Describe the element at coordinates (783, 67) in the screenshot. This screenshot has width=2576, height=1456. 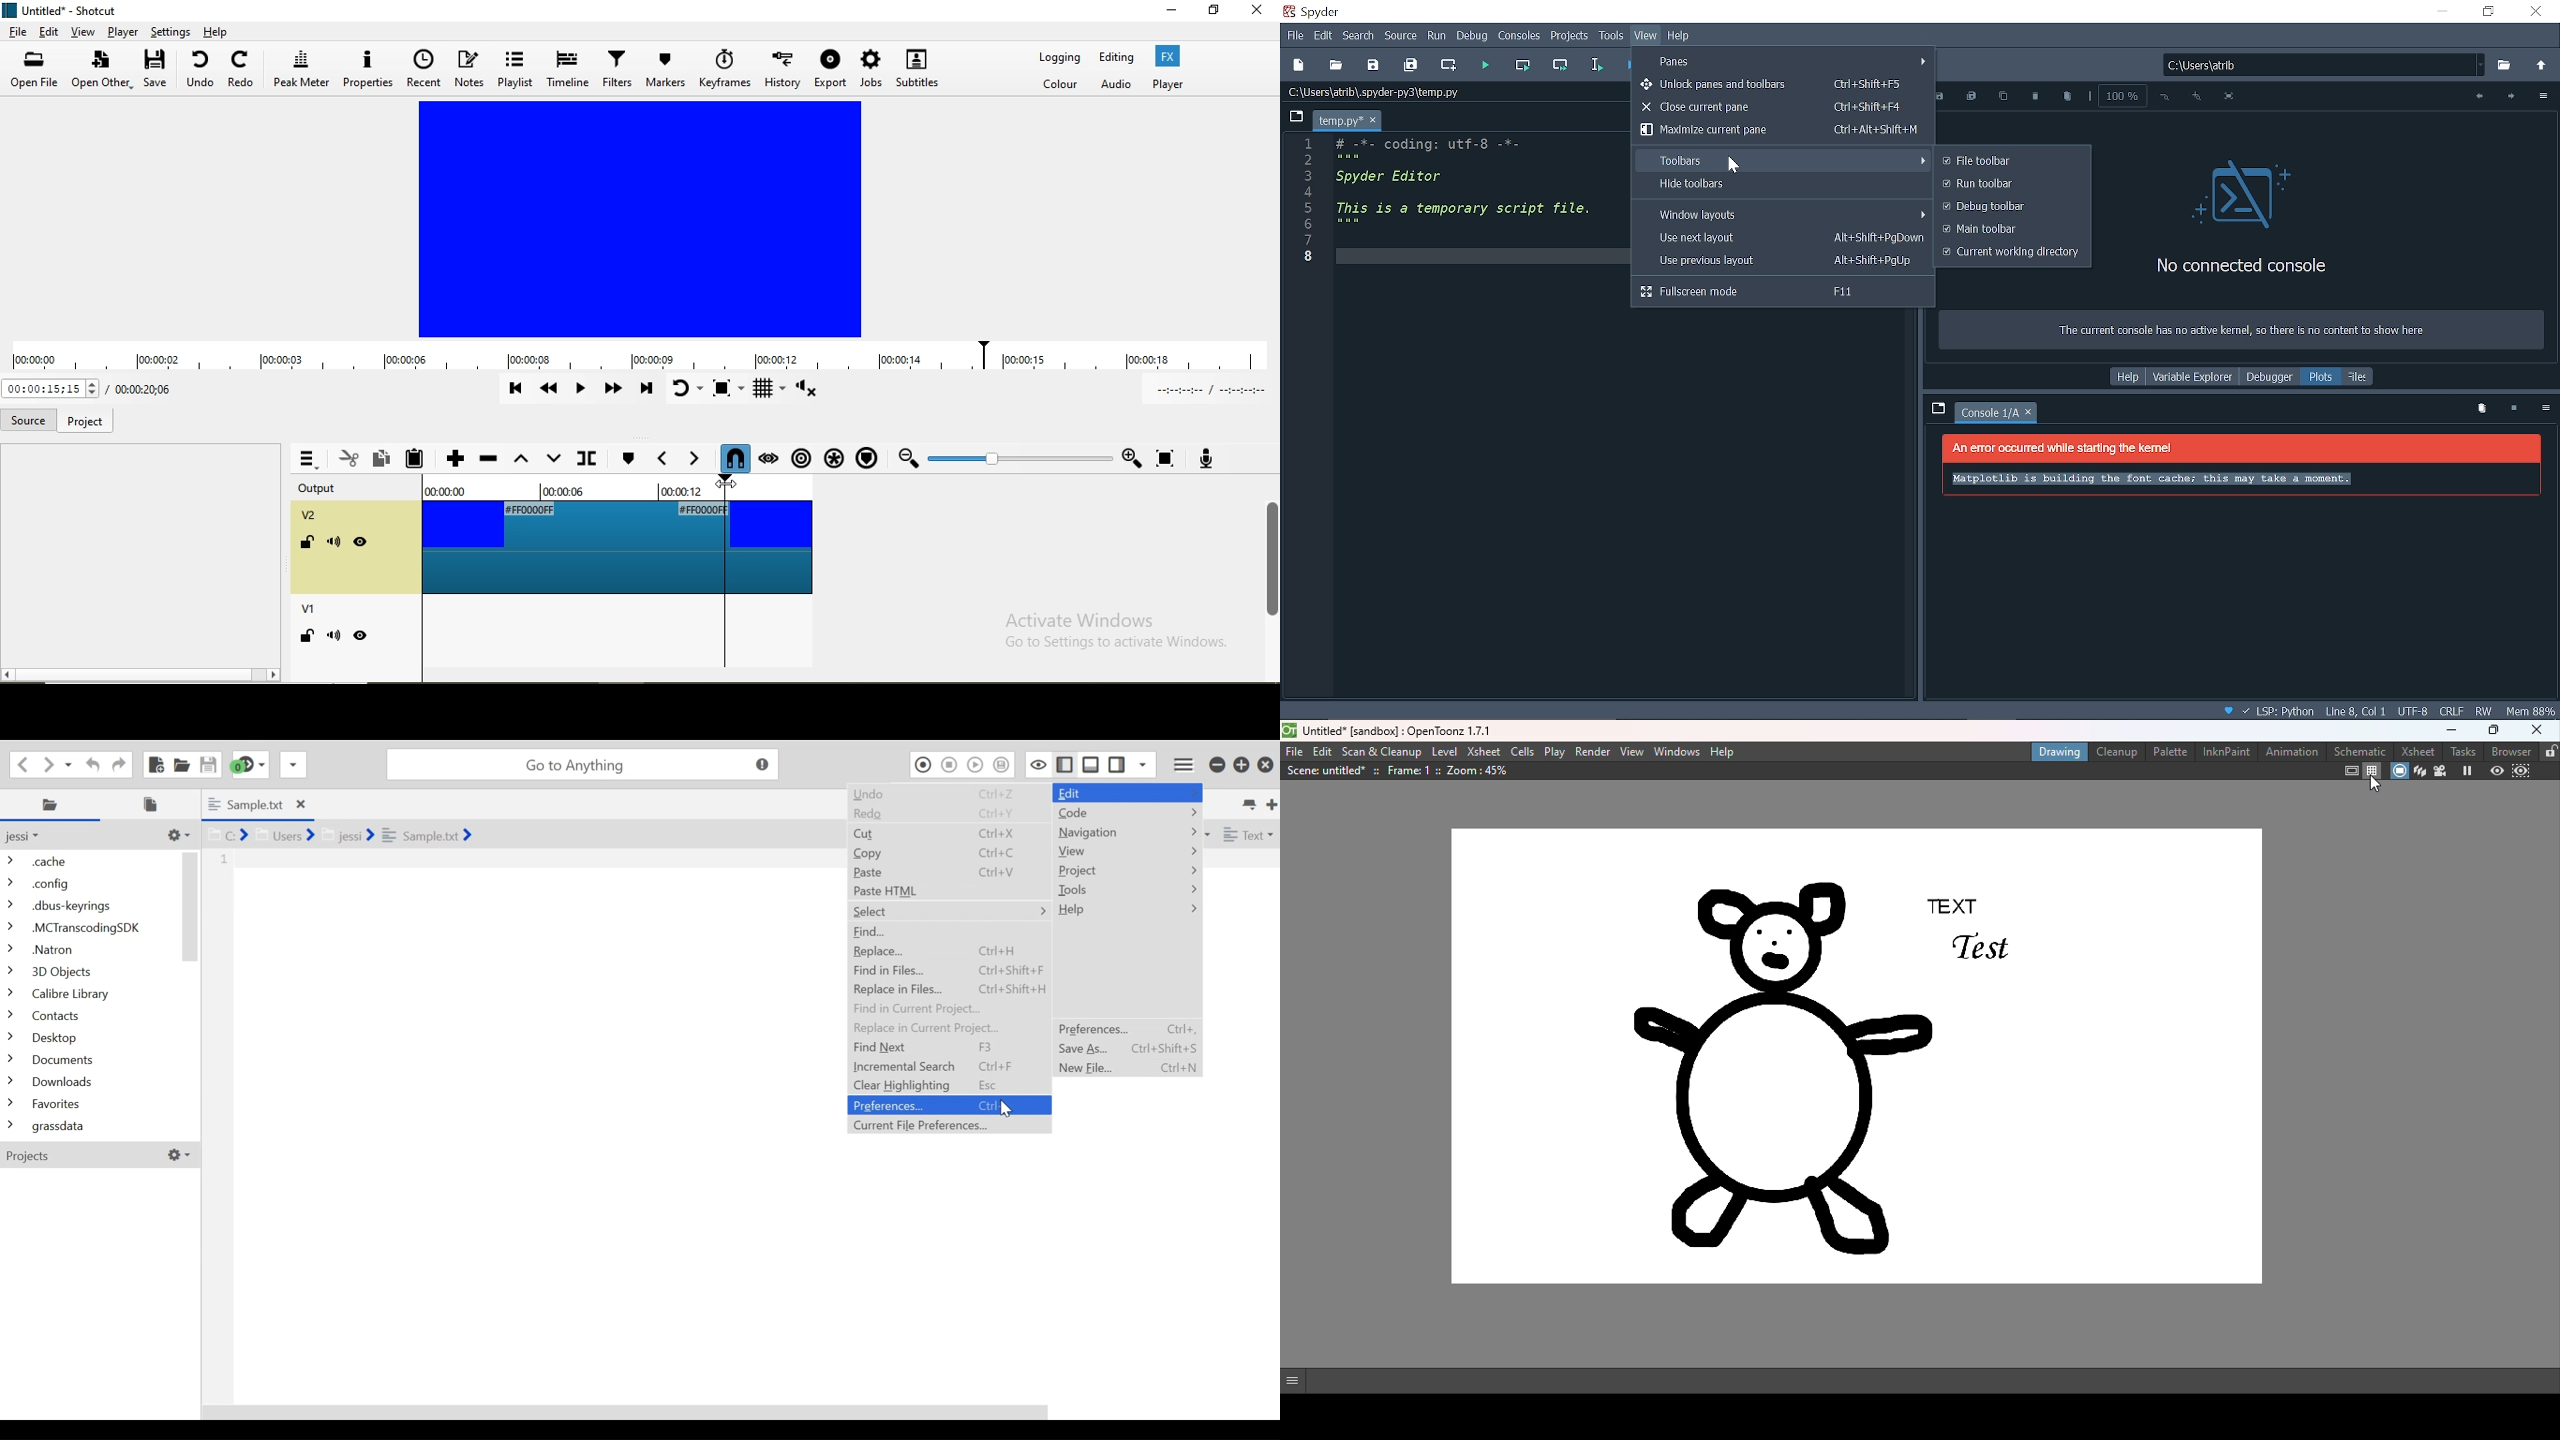
I see `history` at that location.